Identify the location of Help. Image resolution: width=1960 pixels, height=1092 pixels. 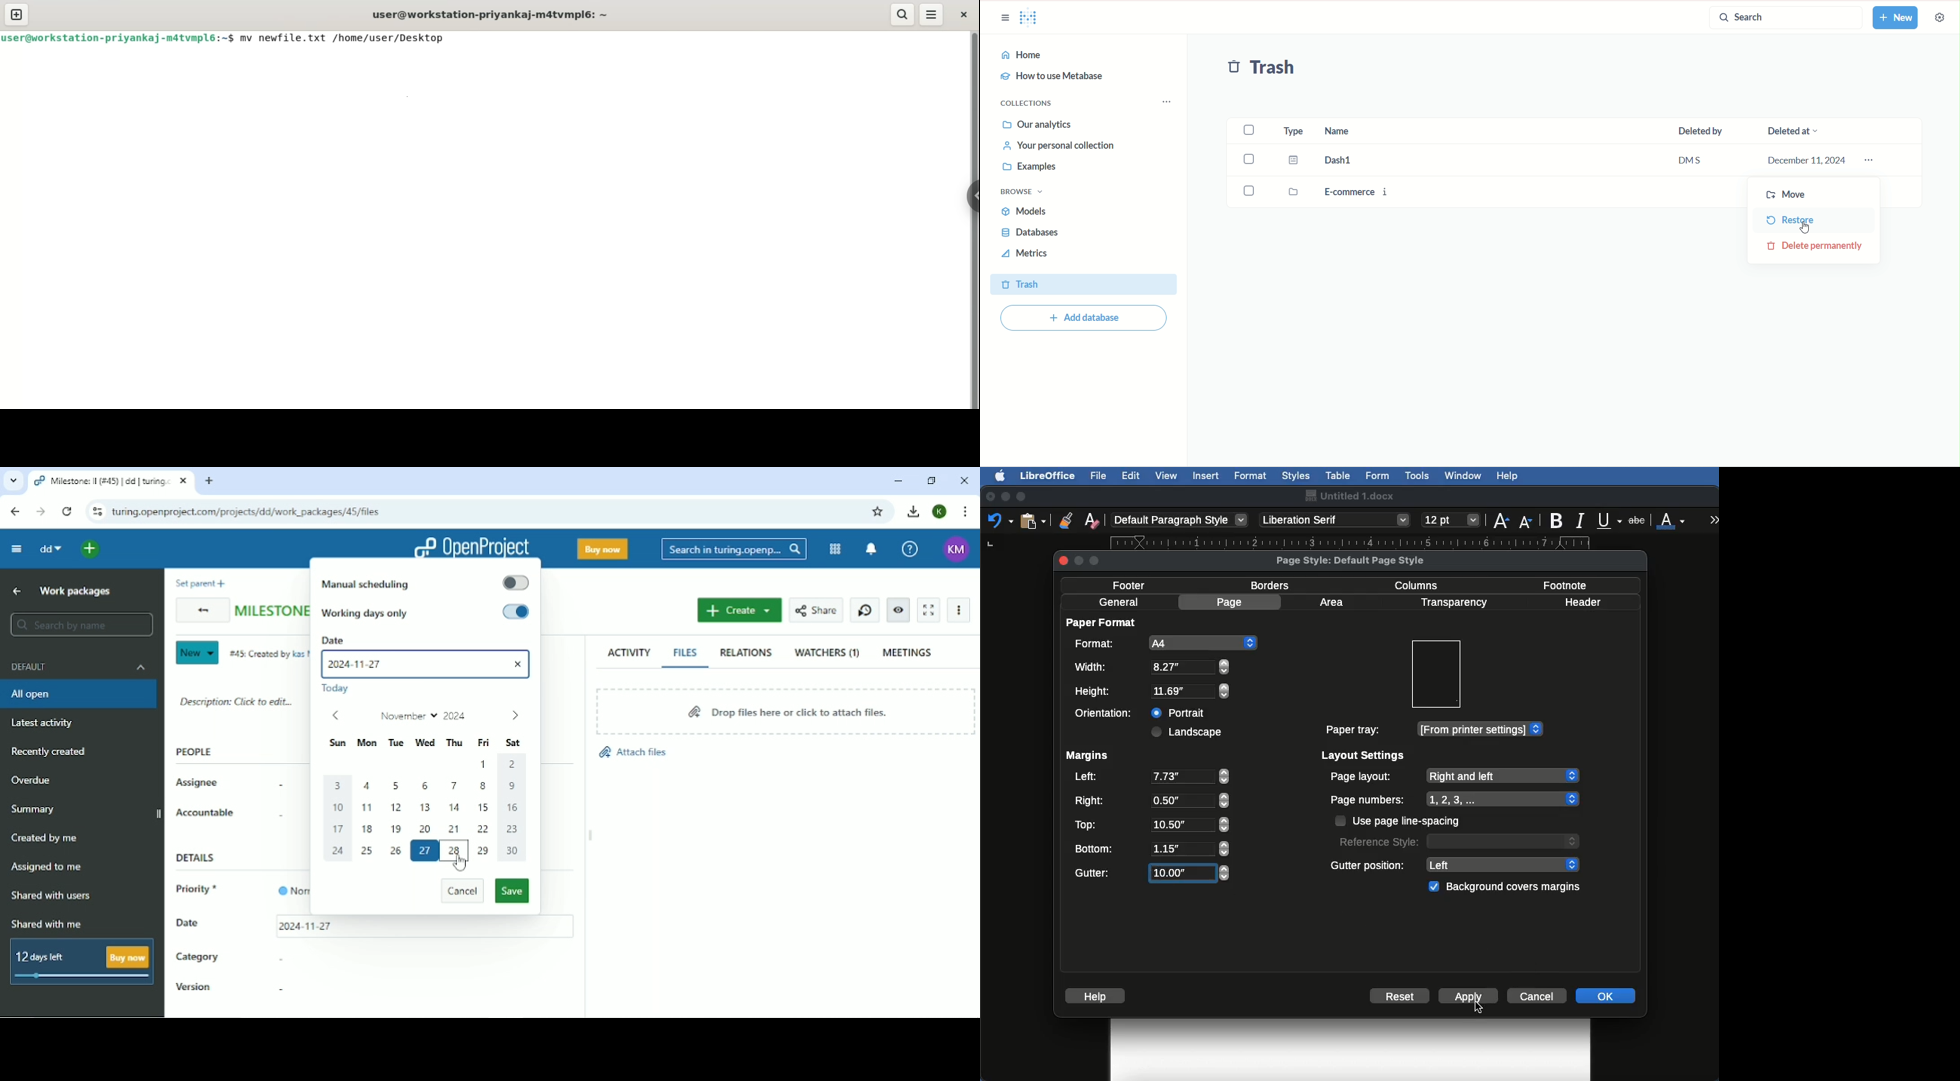
(909, 550).